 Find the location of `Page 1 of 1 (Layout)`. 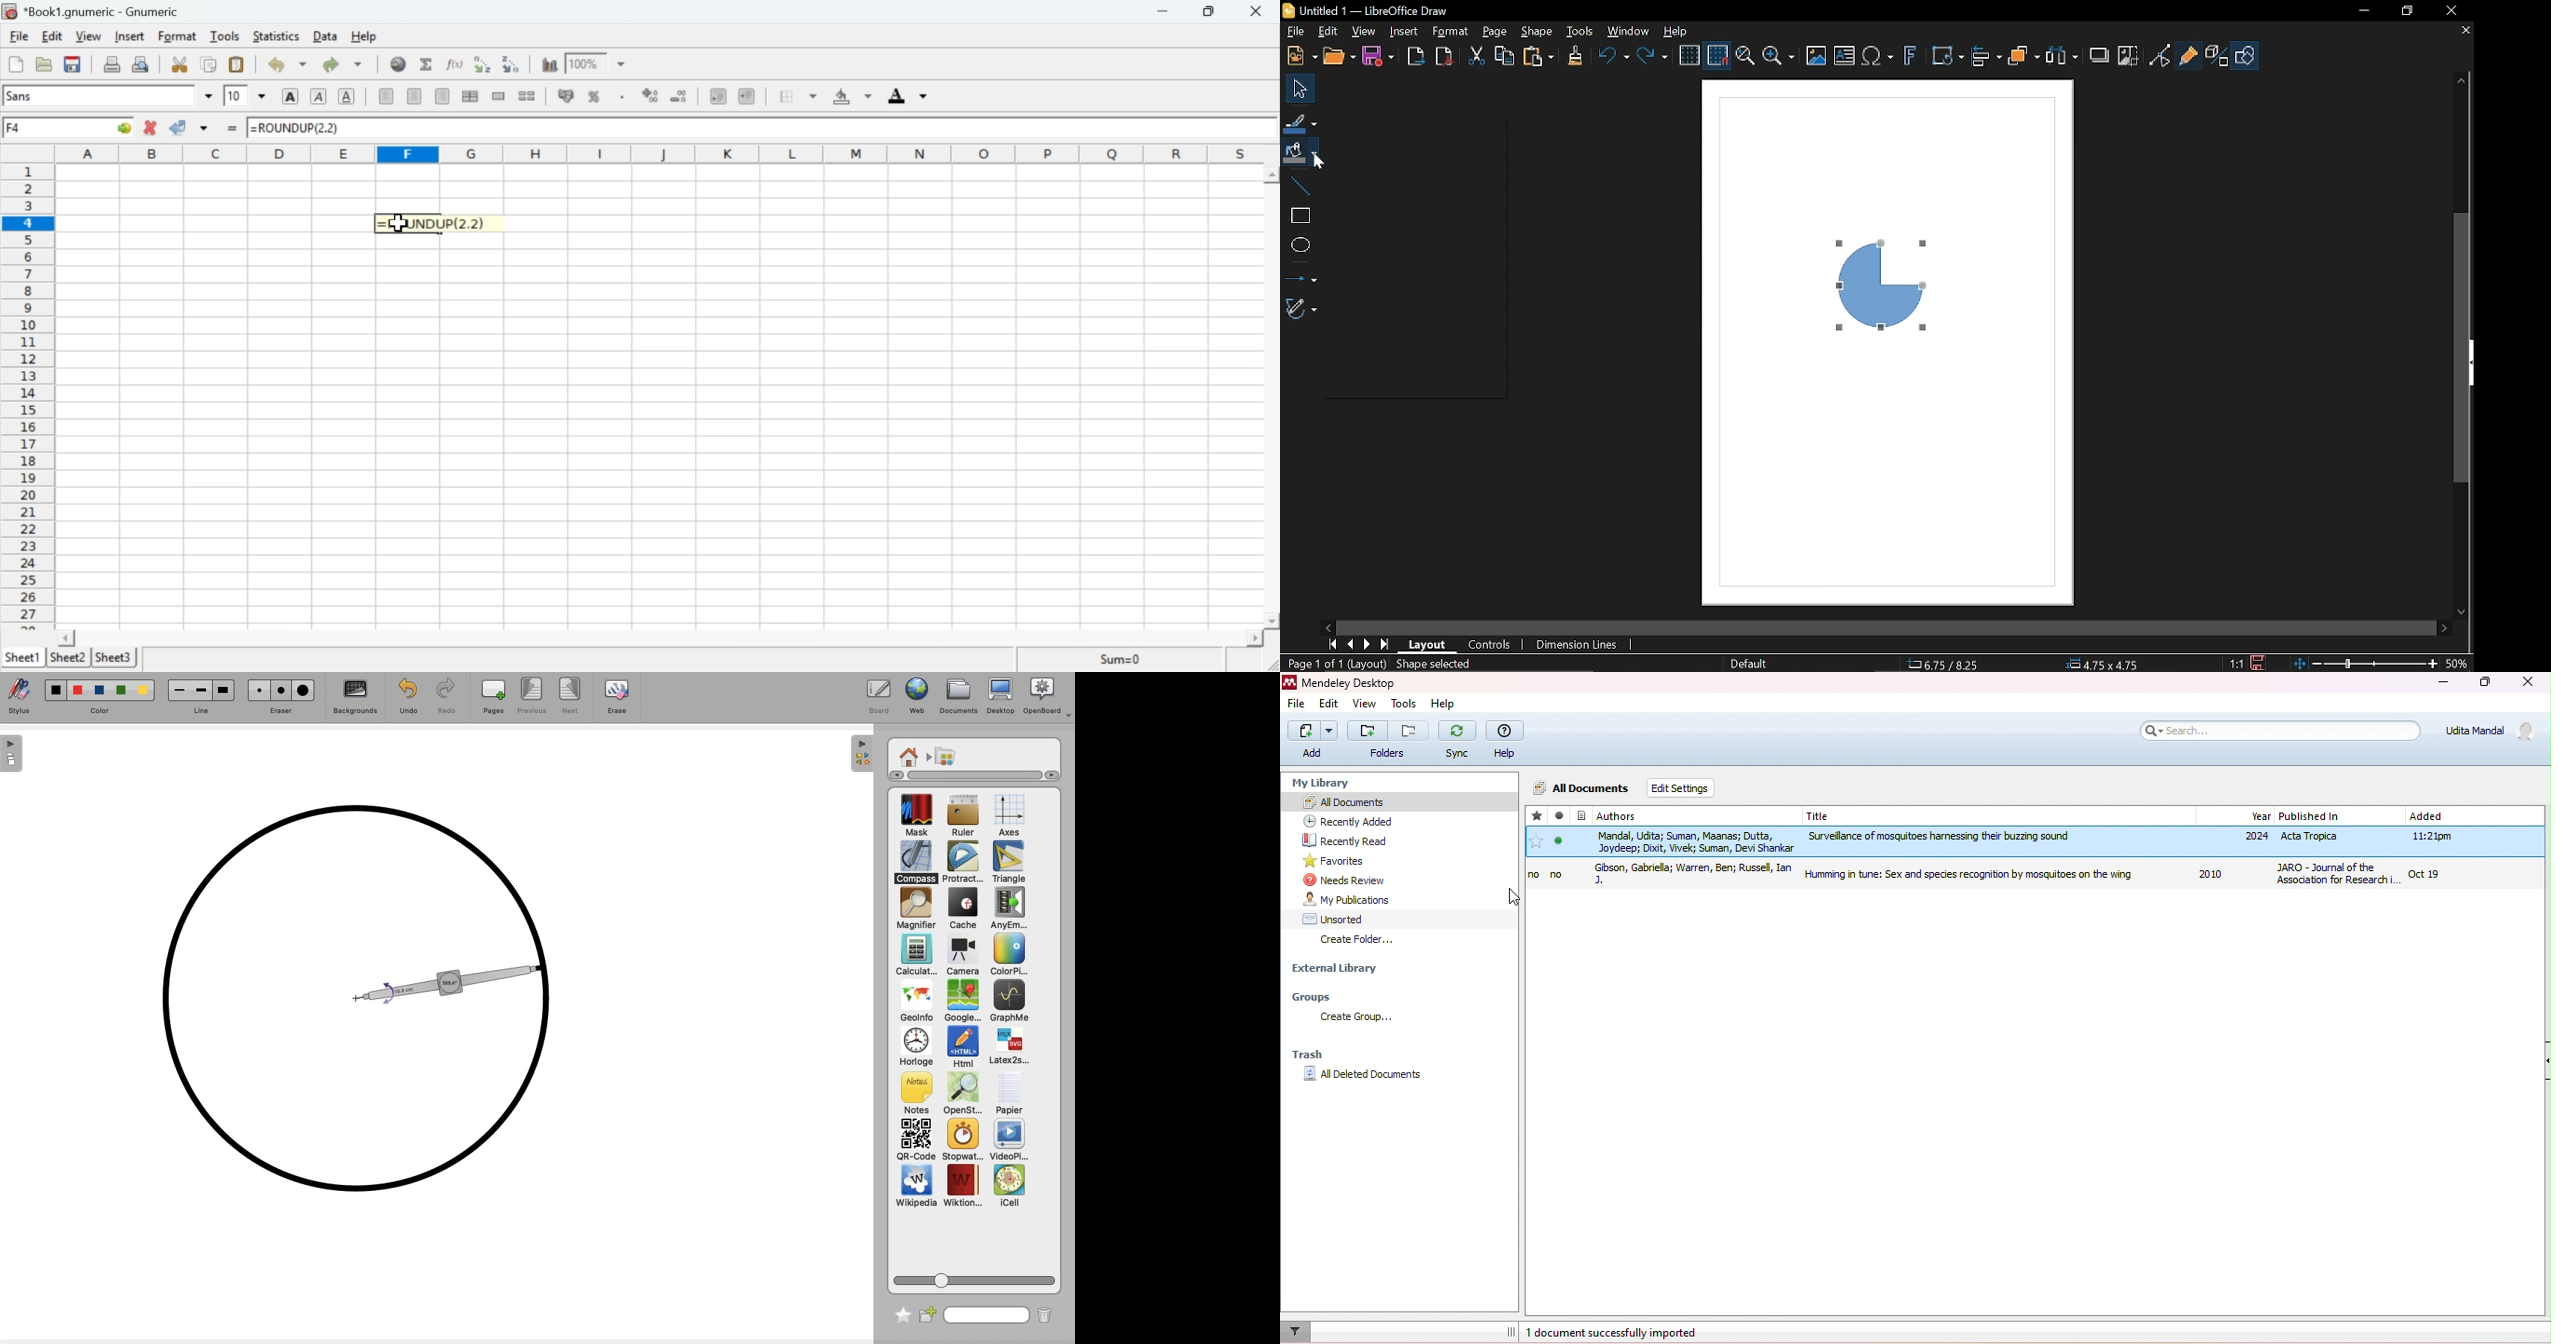

Page 1 of 1 (Layout) is located at coordinates (1334, 663).